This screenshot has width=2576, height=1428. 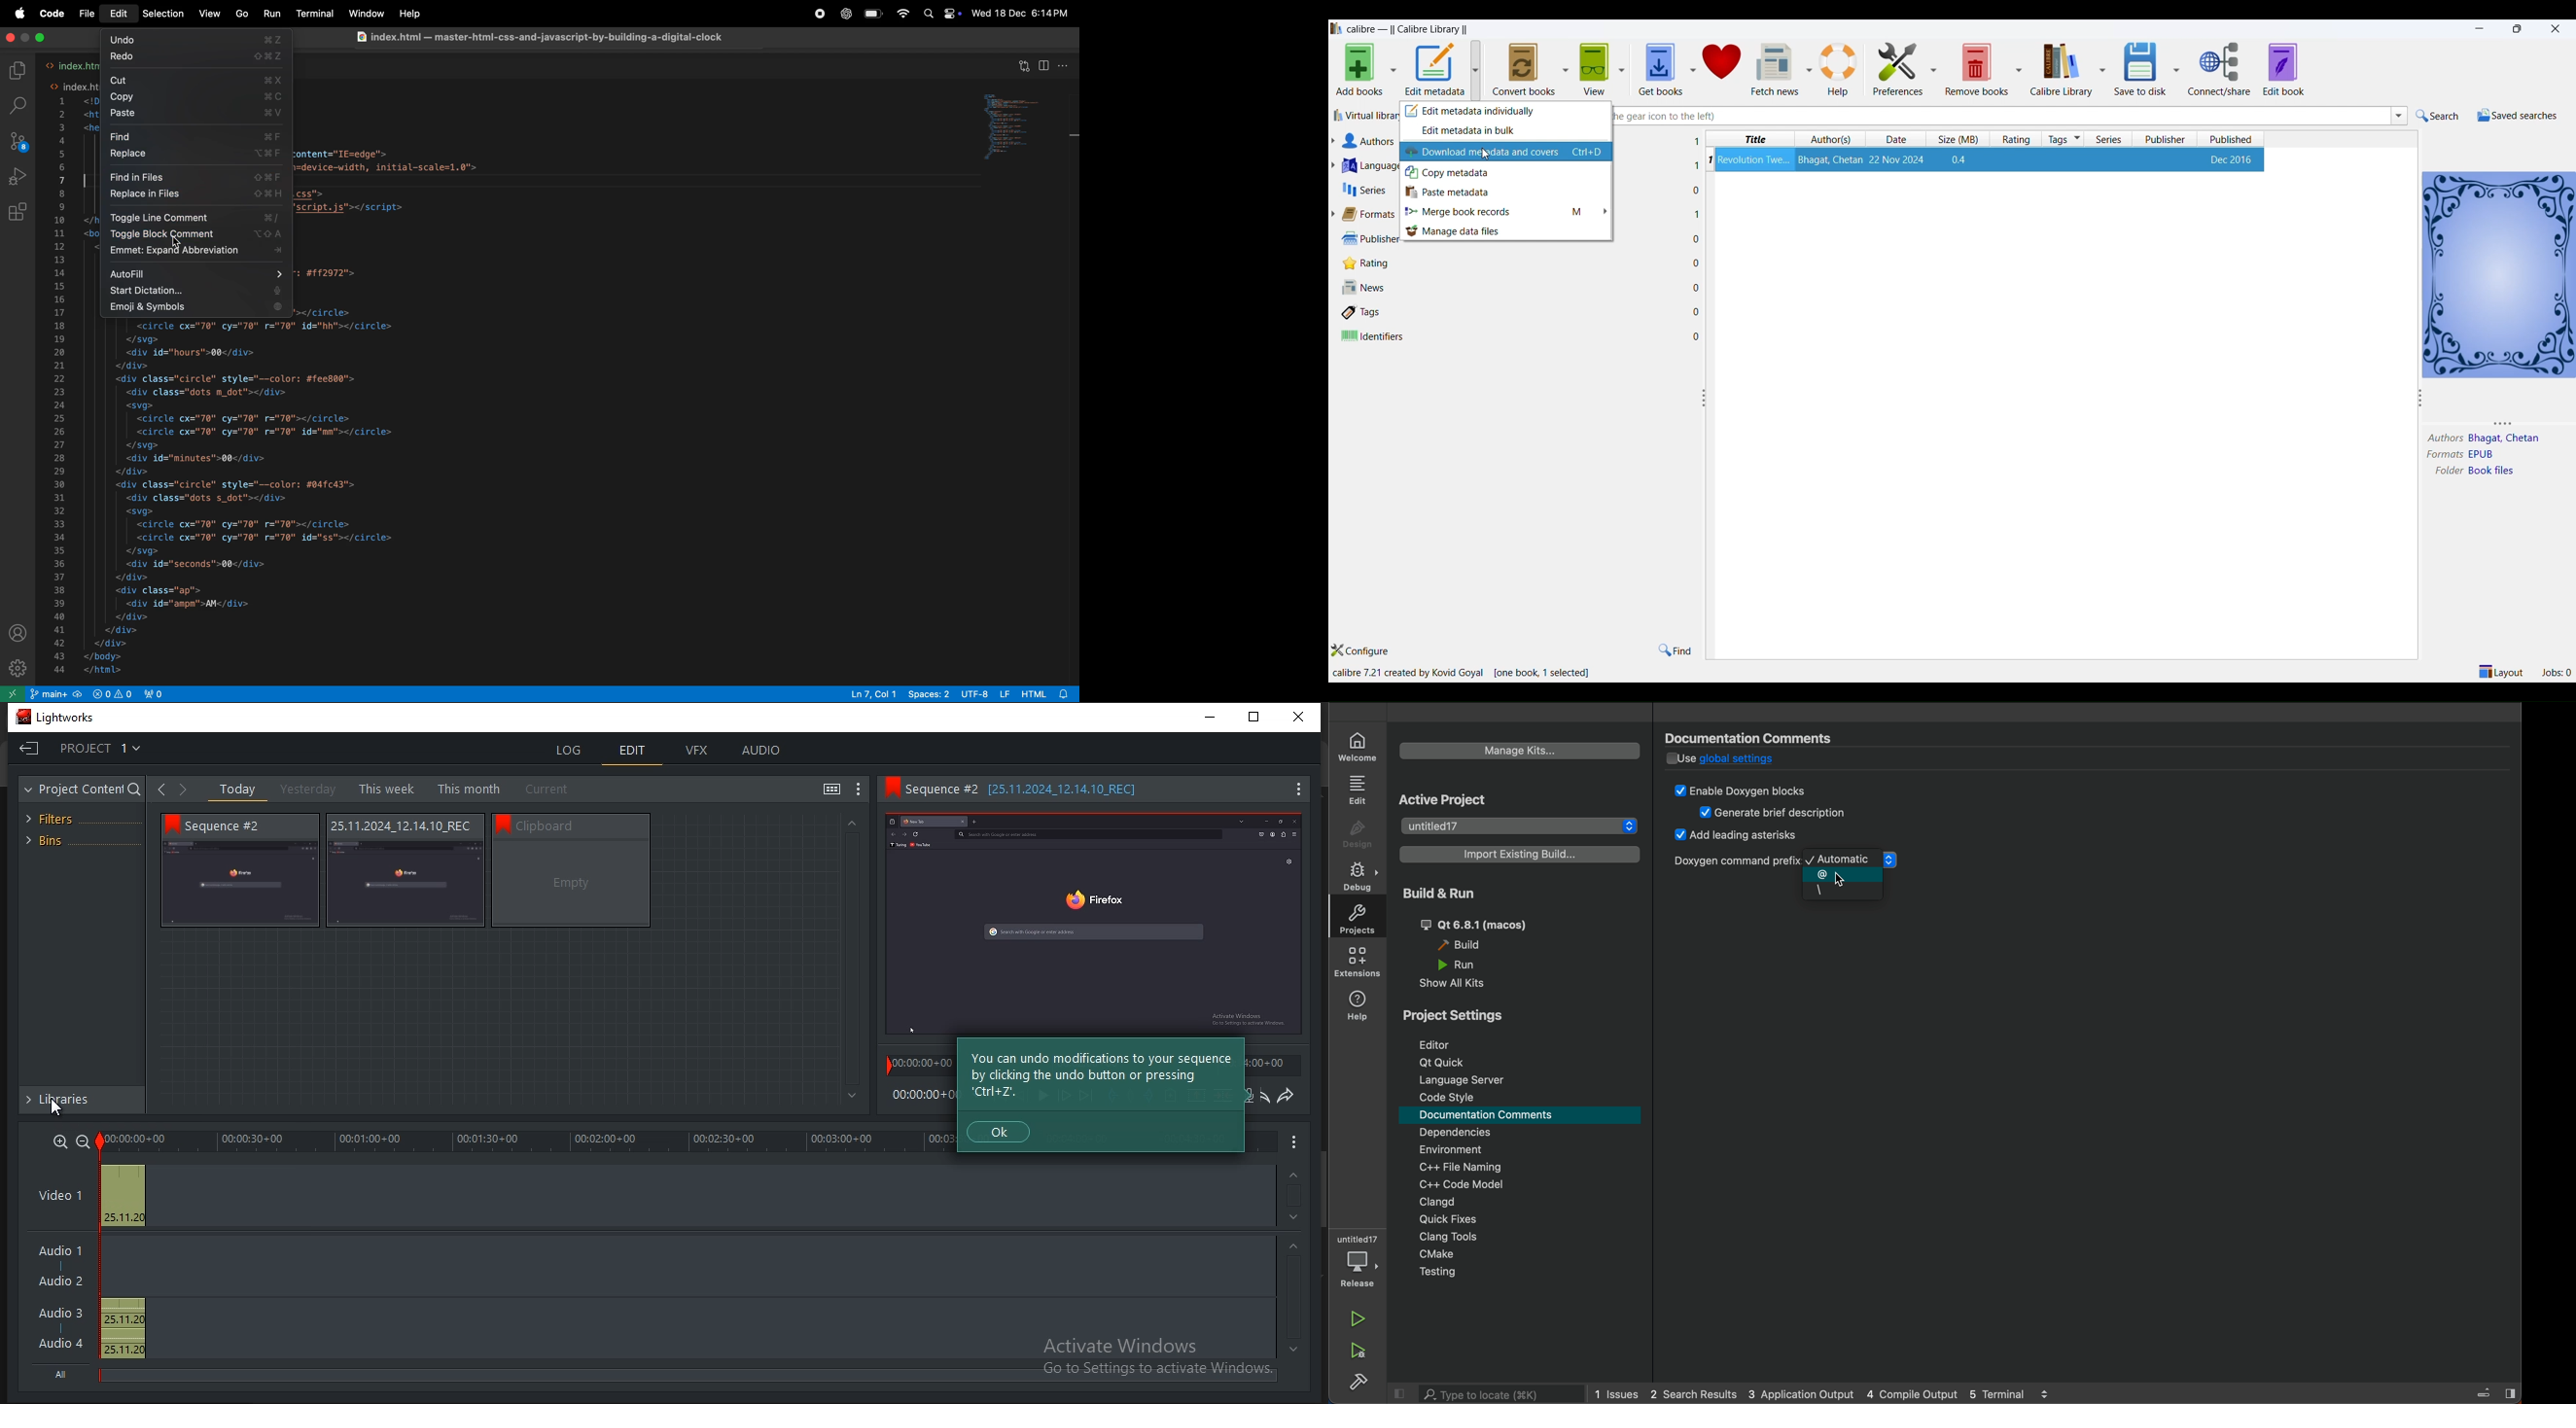 I want to click on global settings, so click(x=1752, y=761).